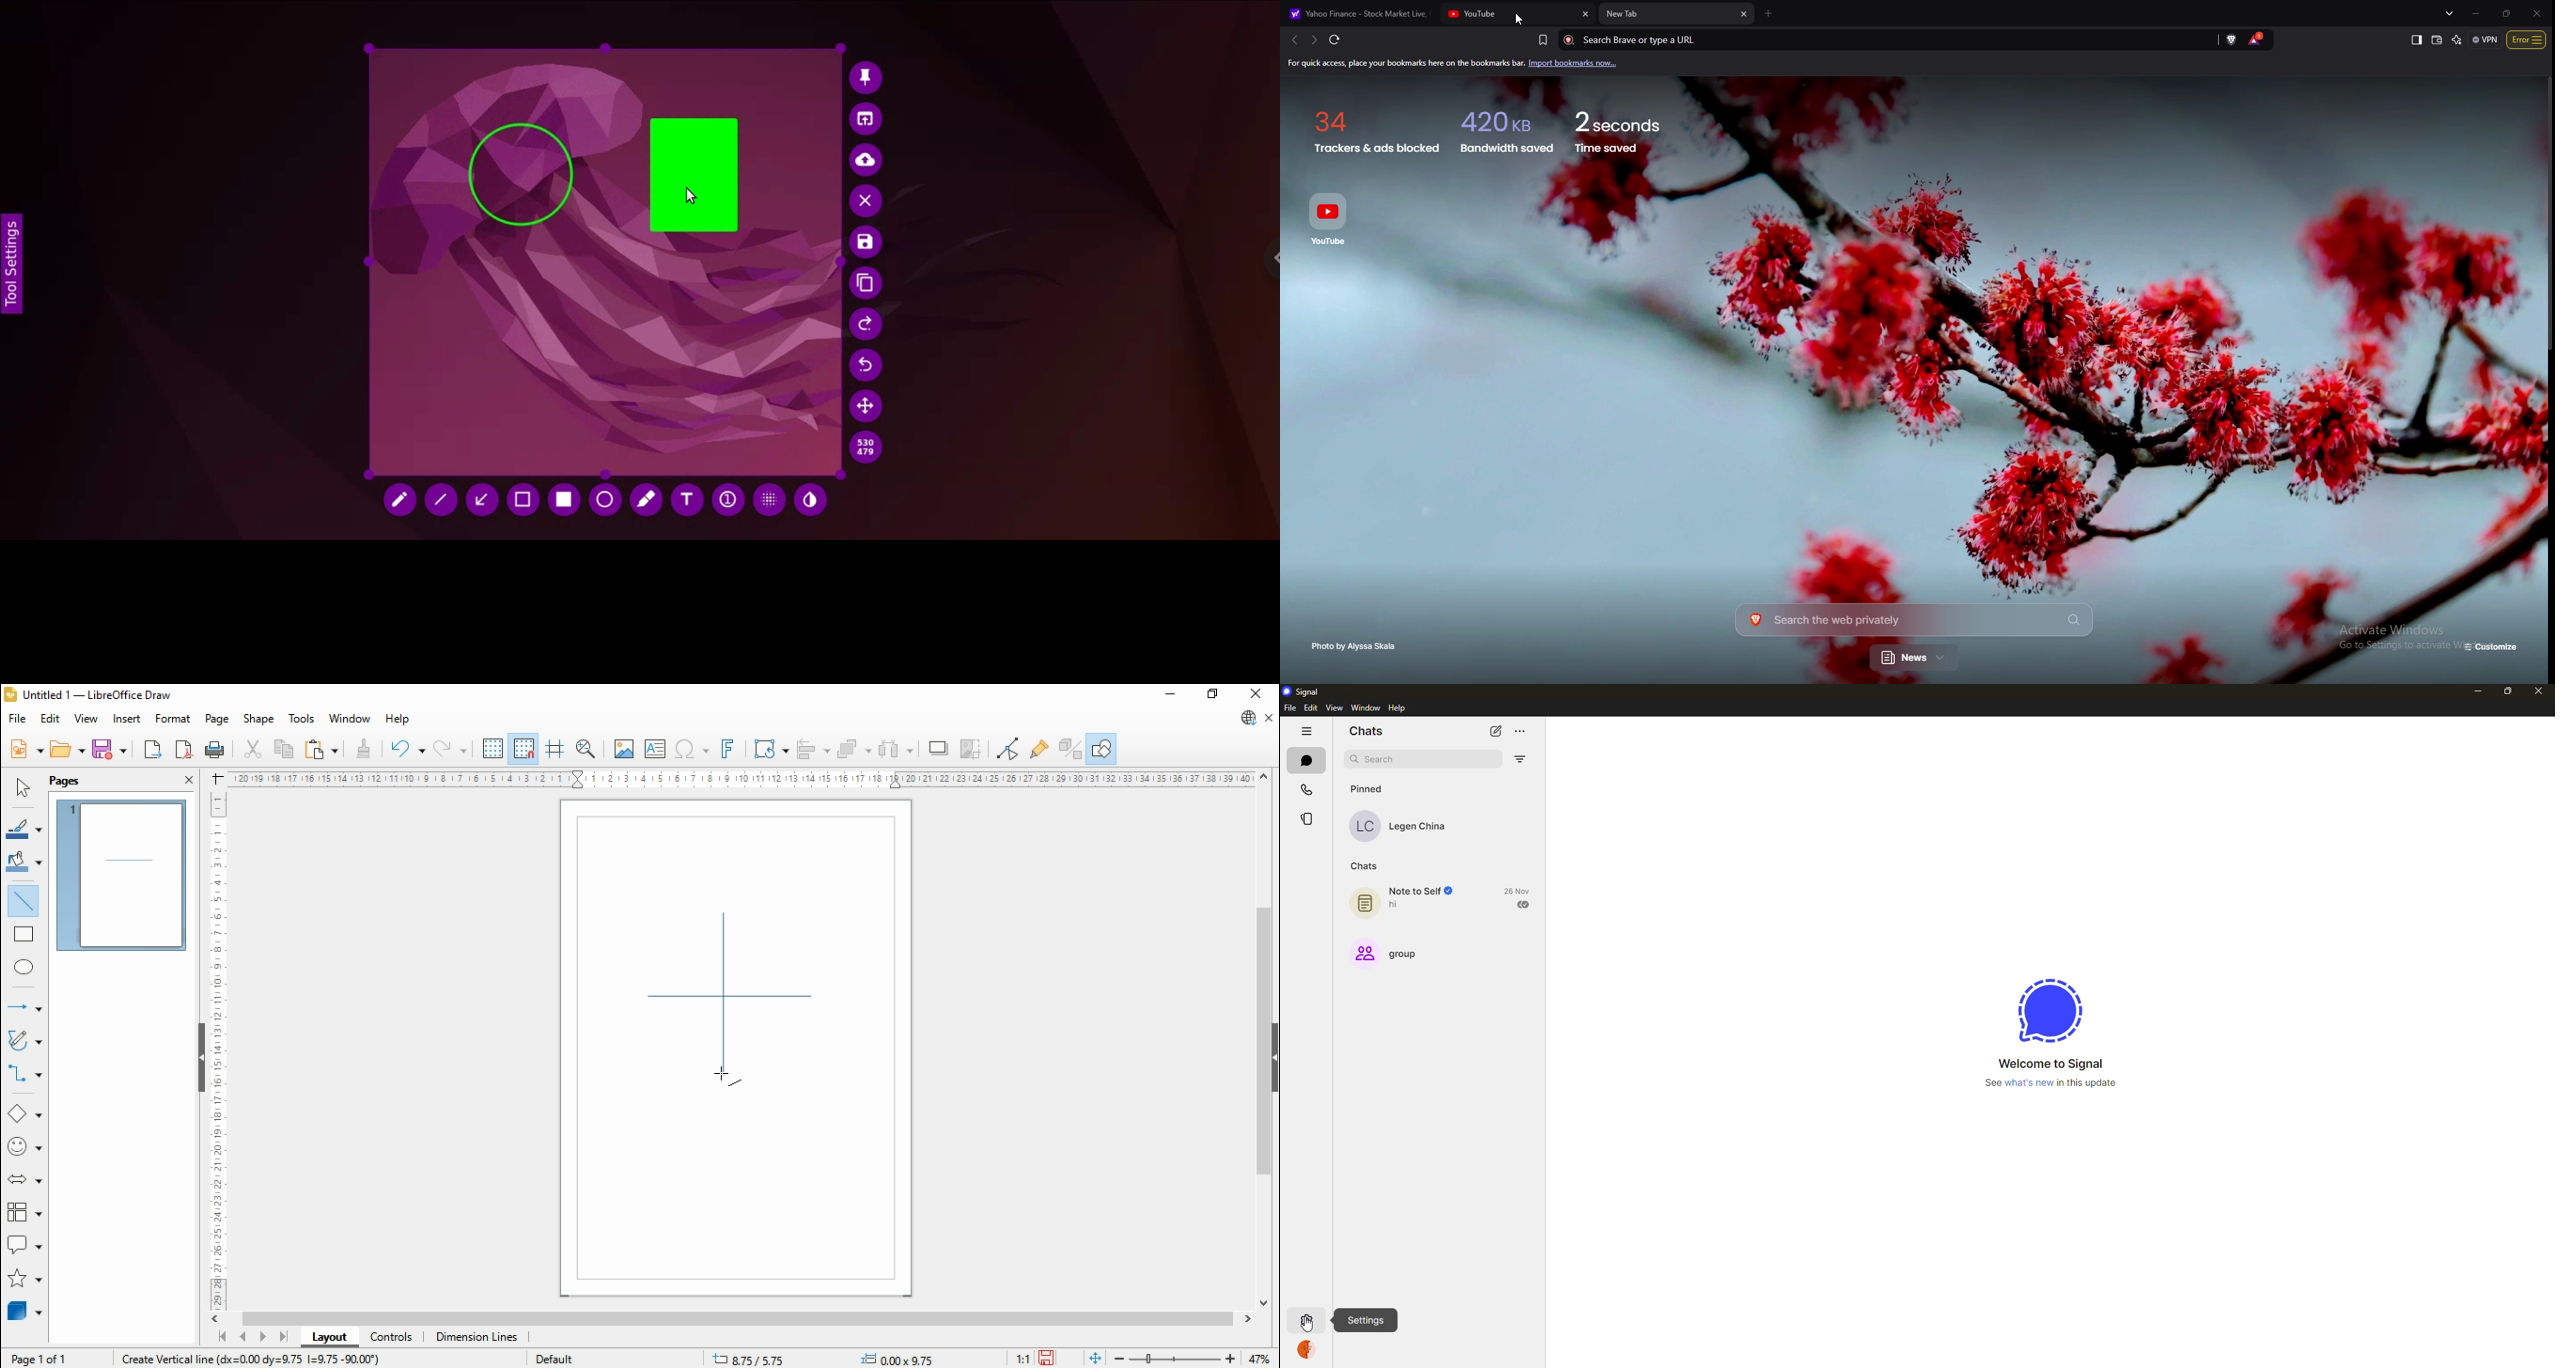 Image resolution: width=2576 pixels, height=1372 pixels. I want to click on block arrows, so click(24, 1180).